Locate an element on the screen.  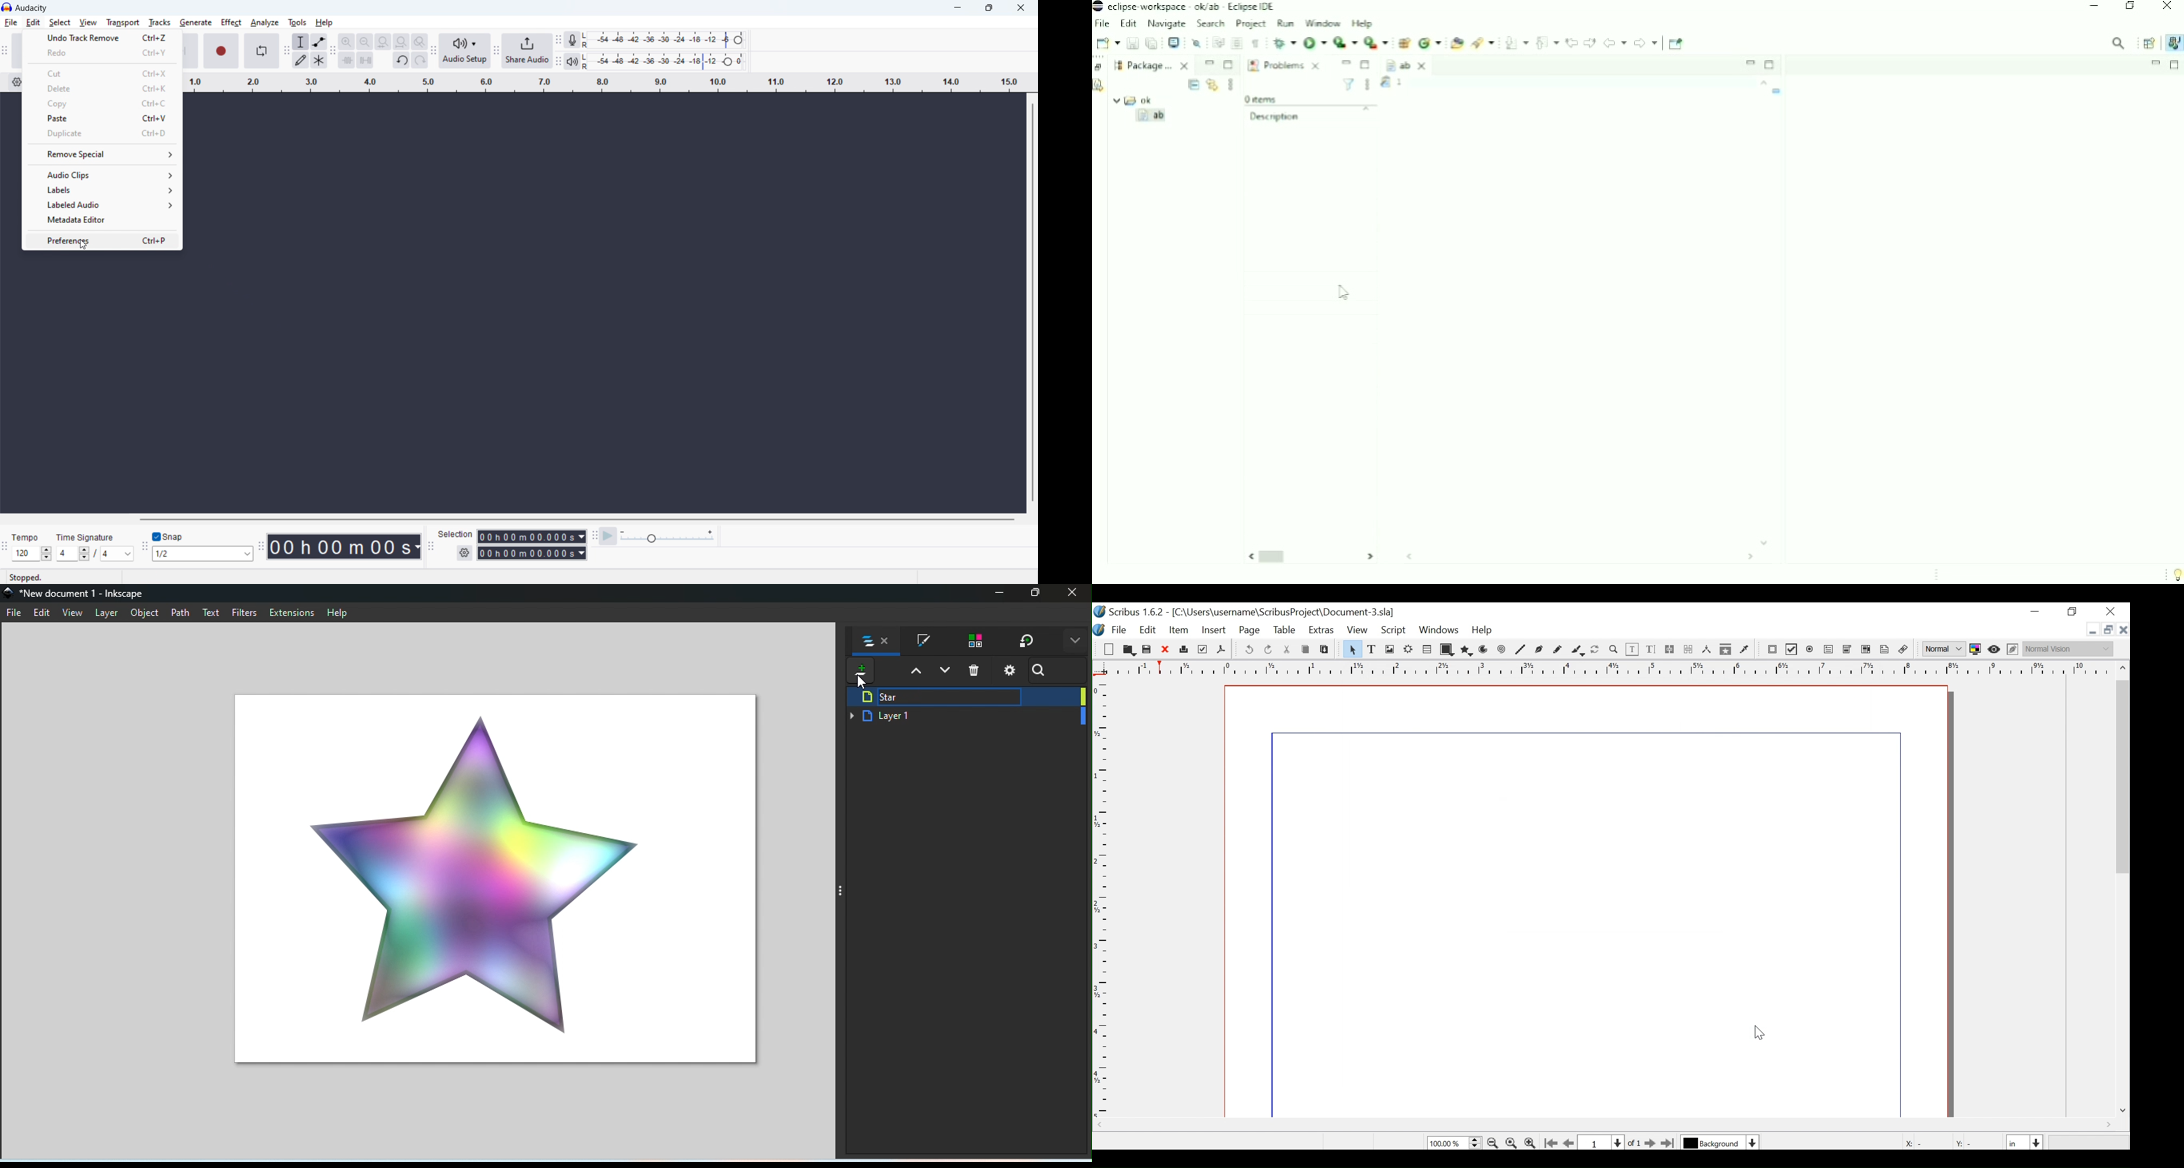
Vertical Scroll bar is located at coordinates (2124, 776).